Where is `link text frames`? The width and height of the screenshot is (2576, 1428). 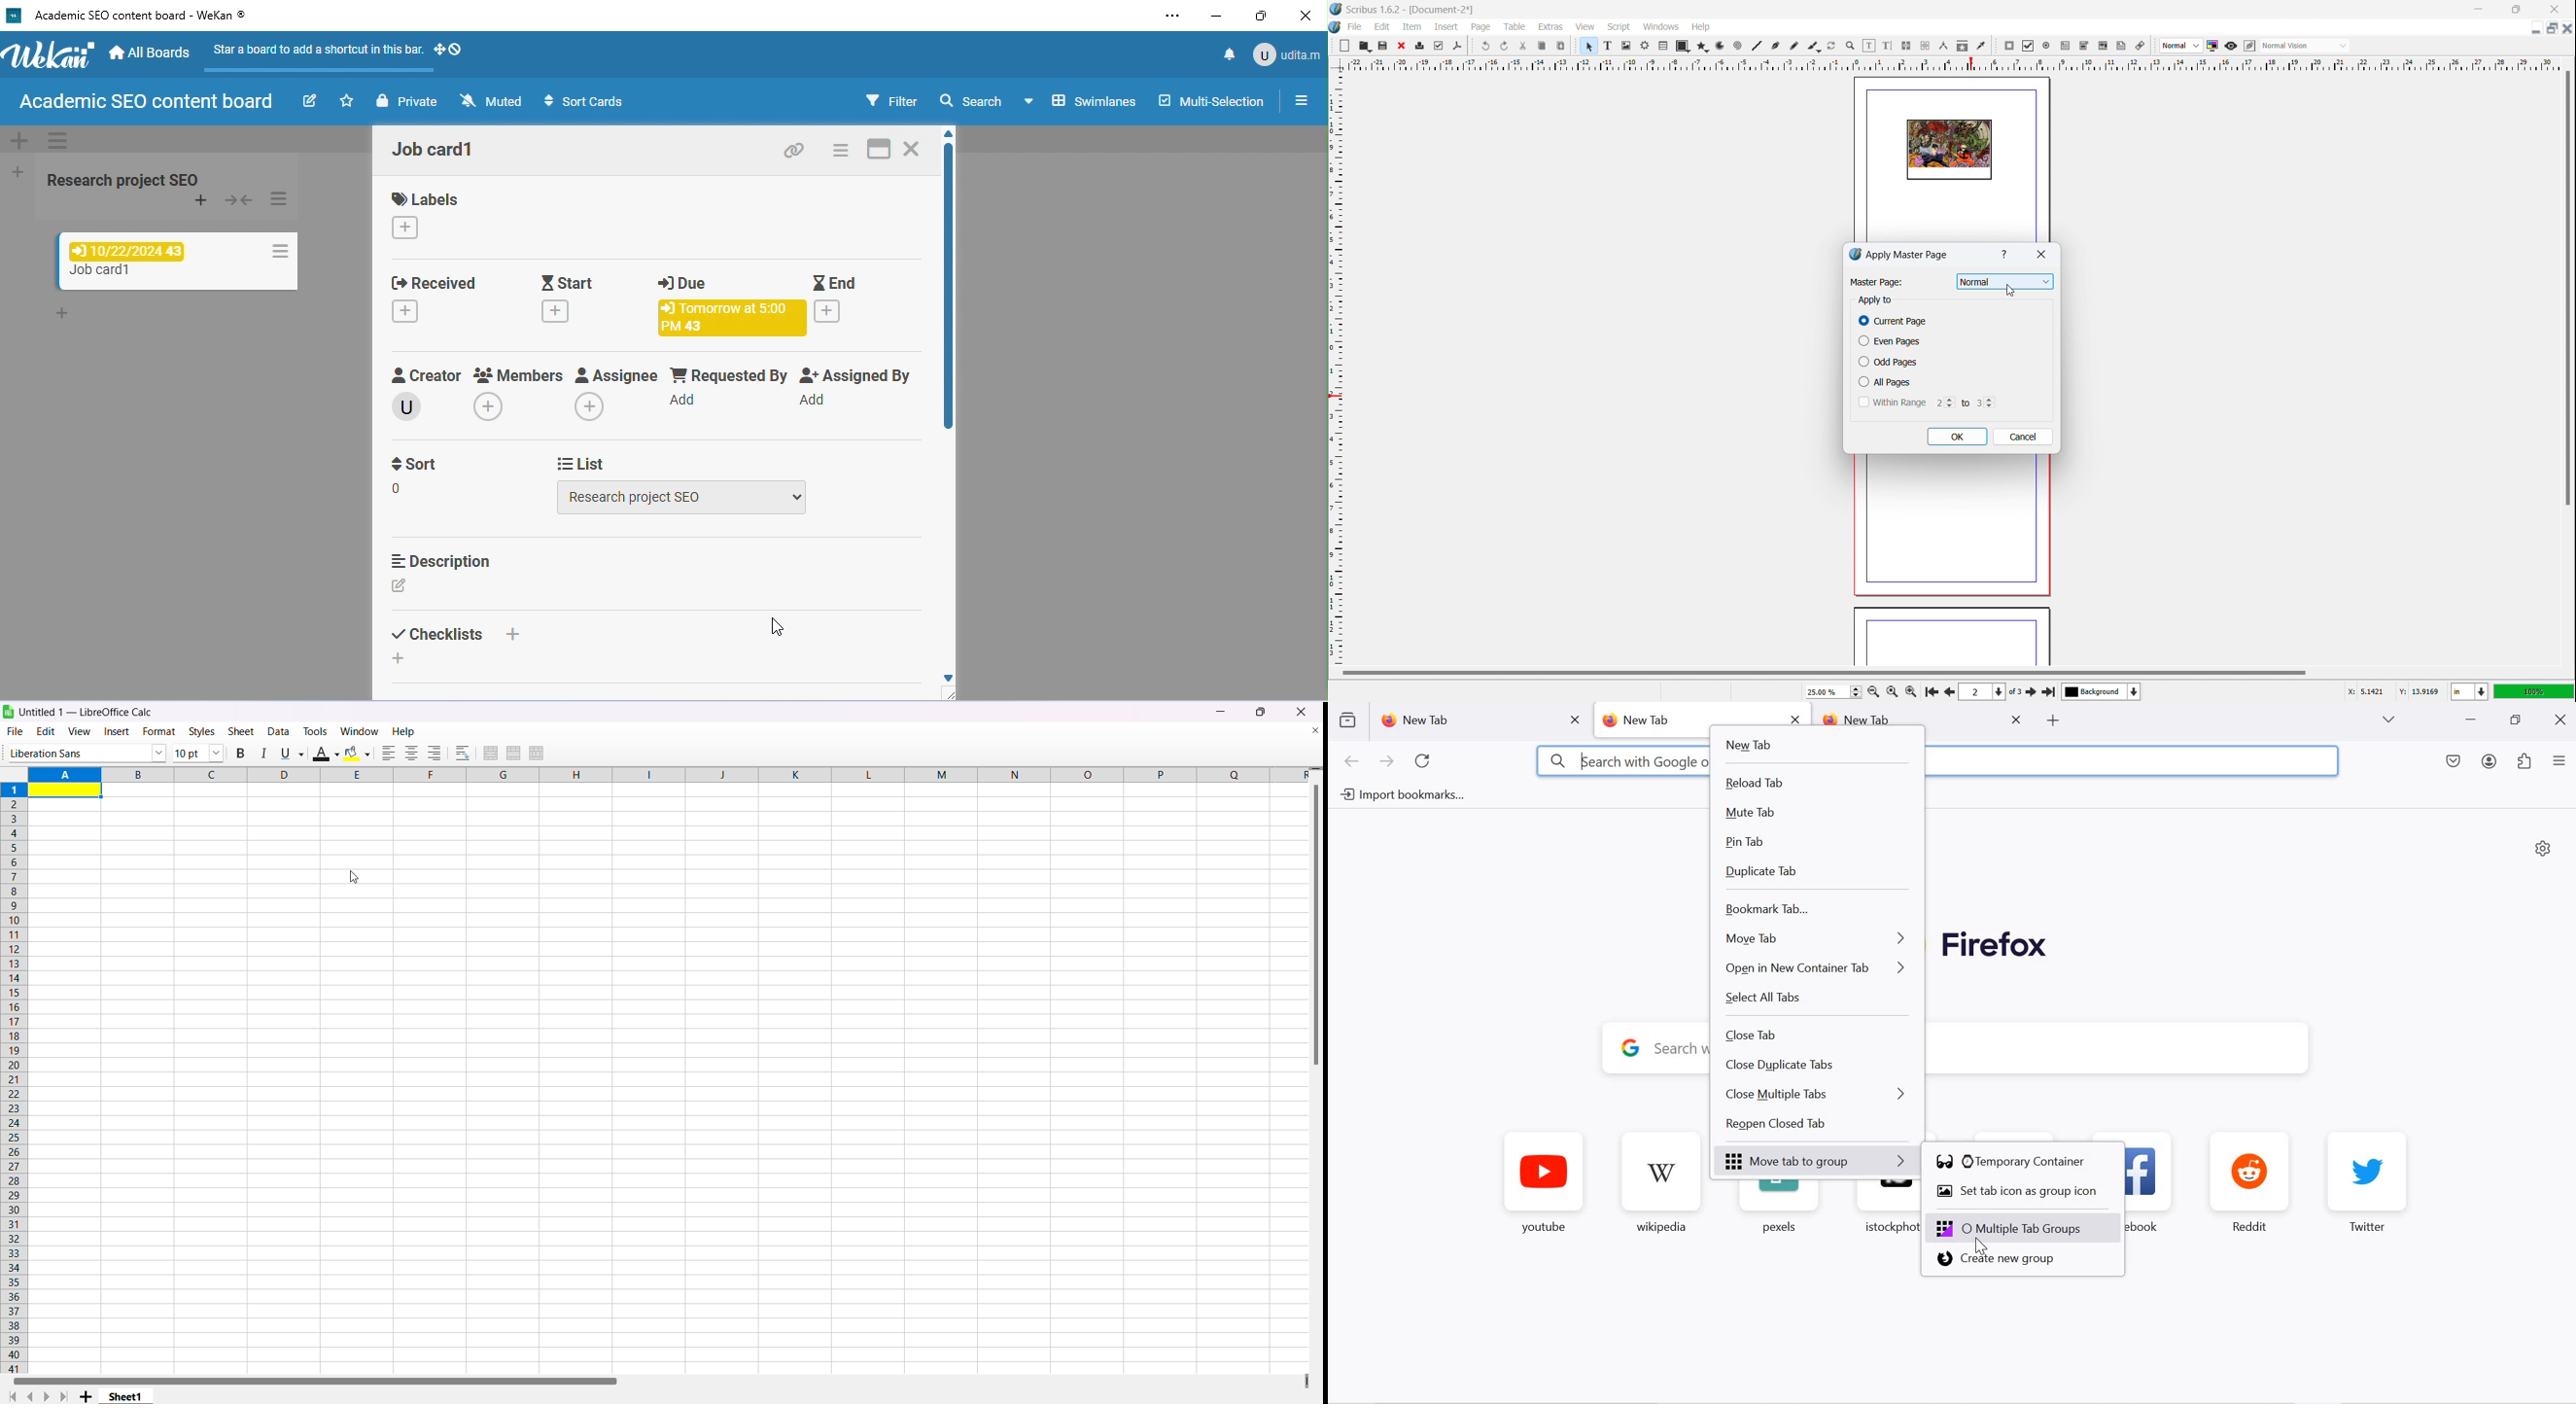
link text frames is located at coordinates (1907, 46).